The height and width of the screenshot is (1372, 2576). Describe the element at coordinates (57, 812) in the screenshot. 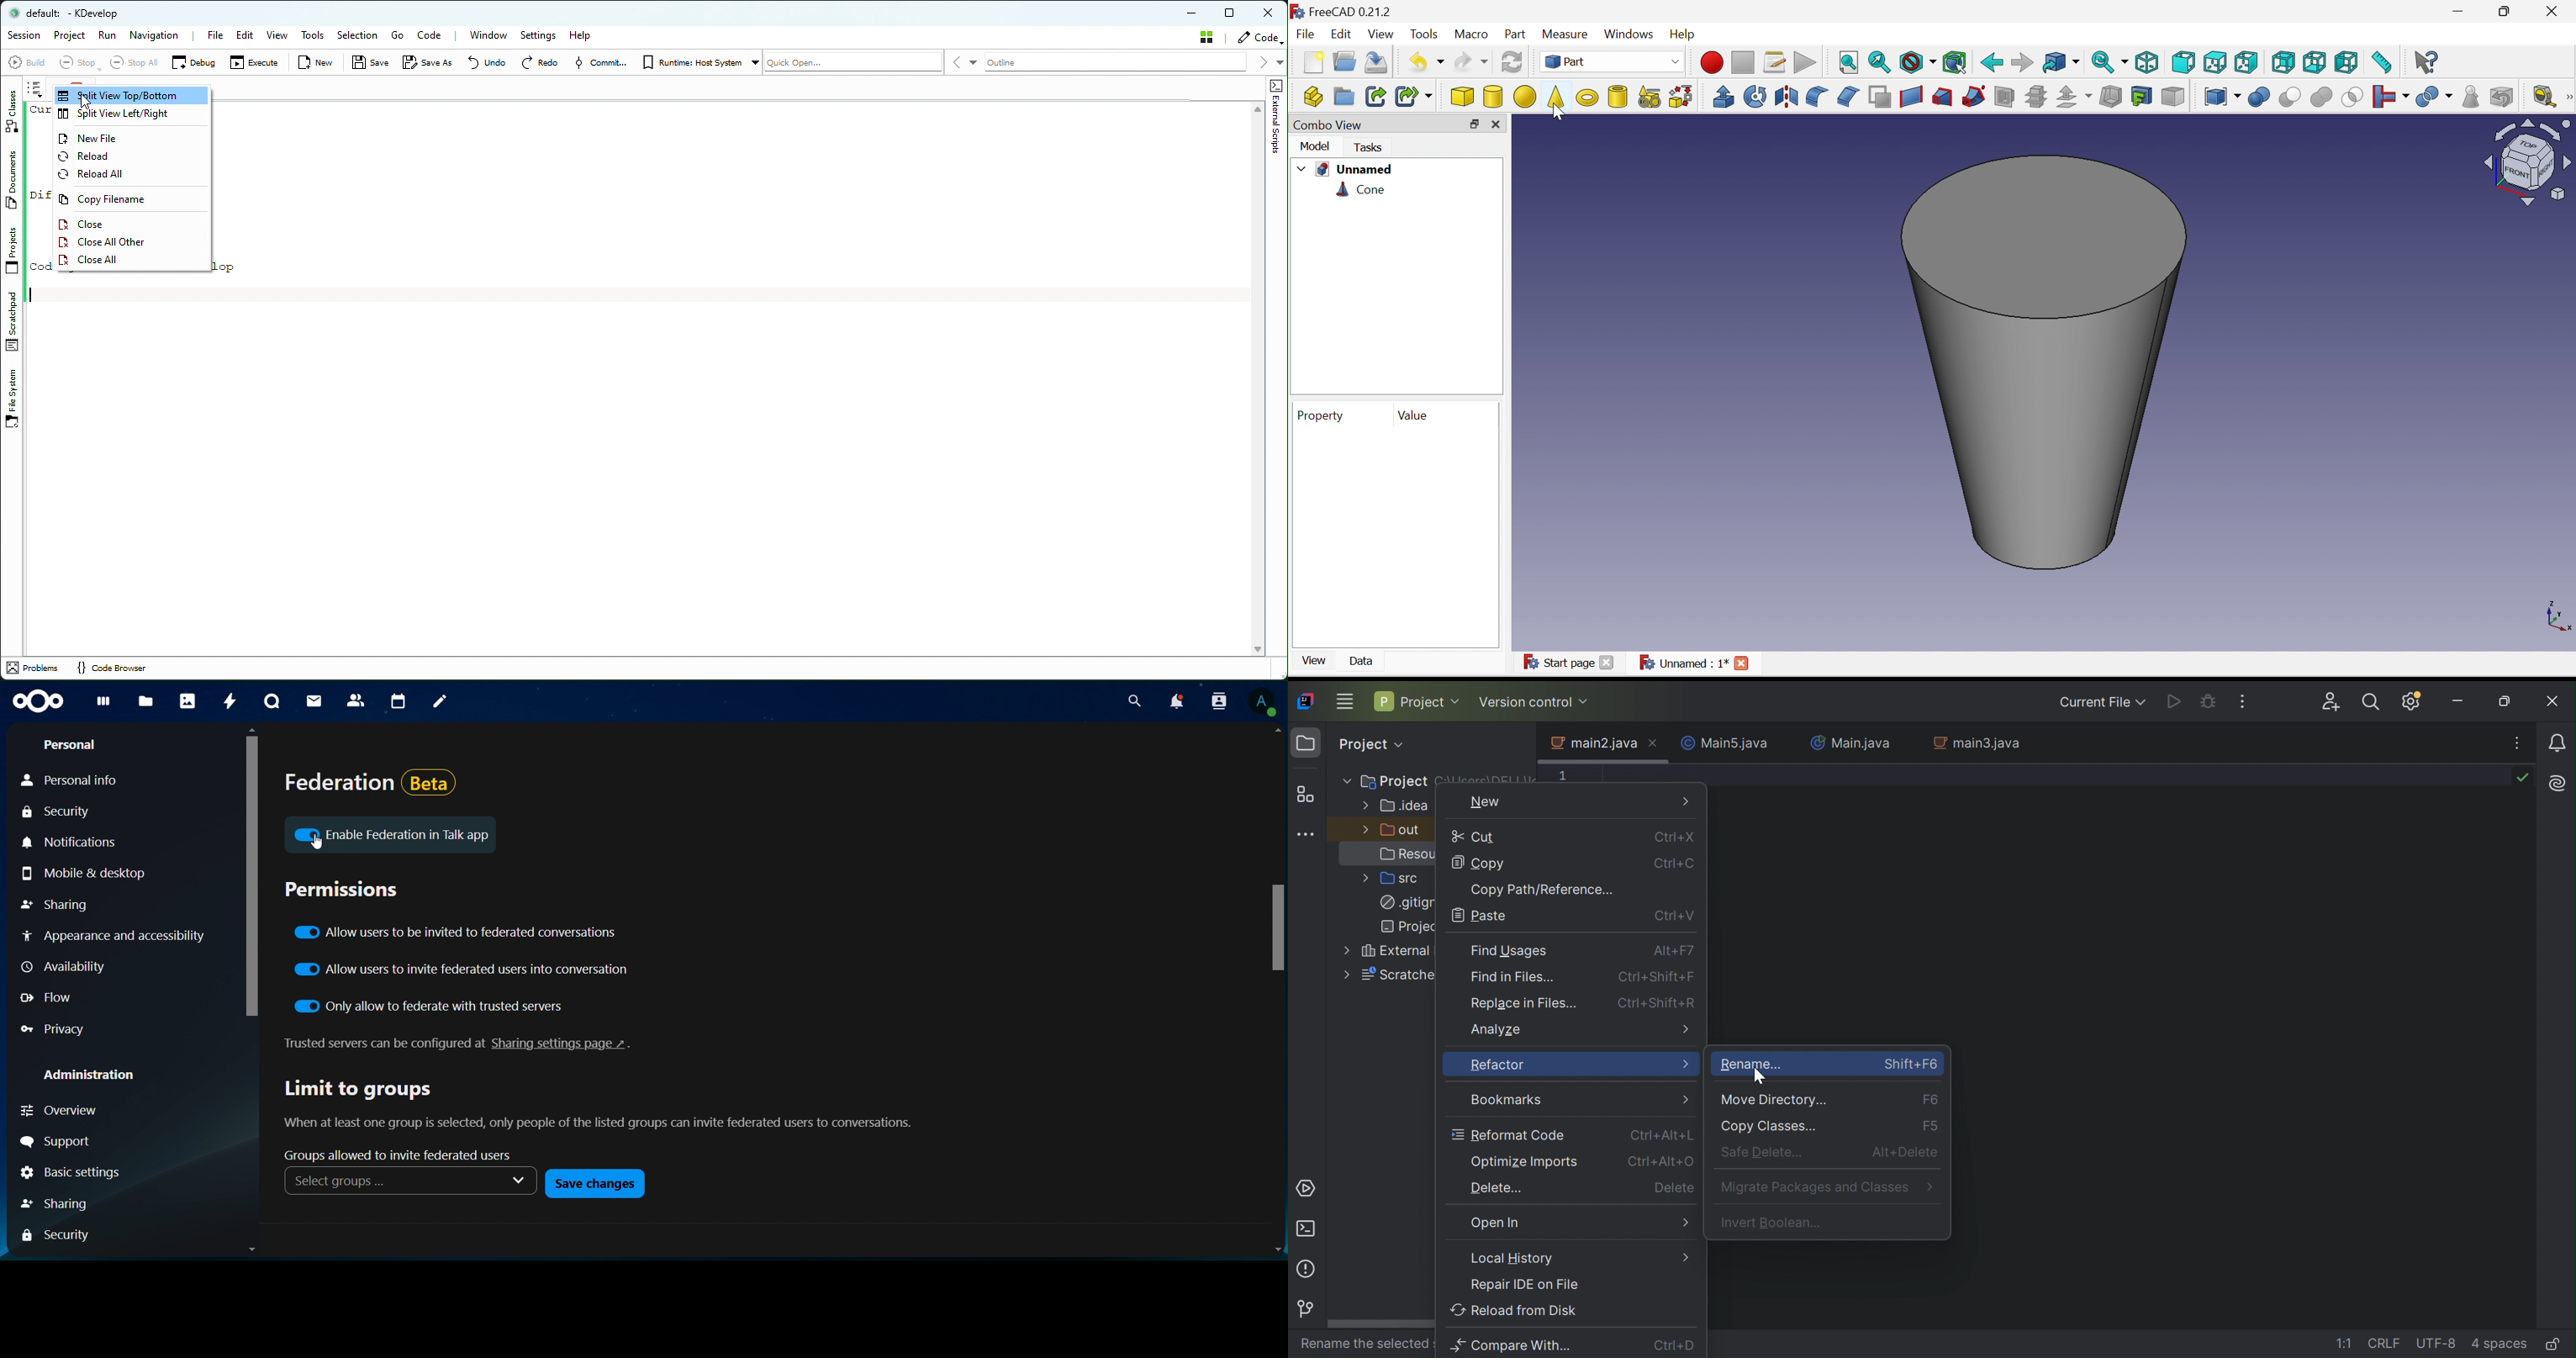

I see `Security` at that location.